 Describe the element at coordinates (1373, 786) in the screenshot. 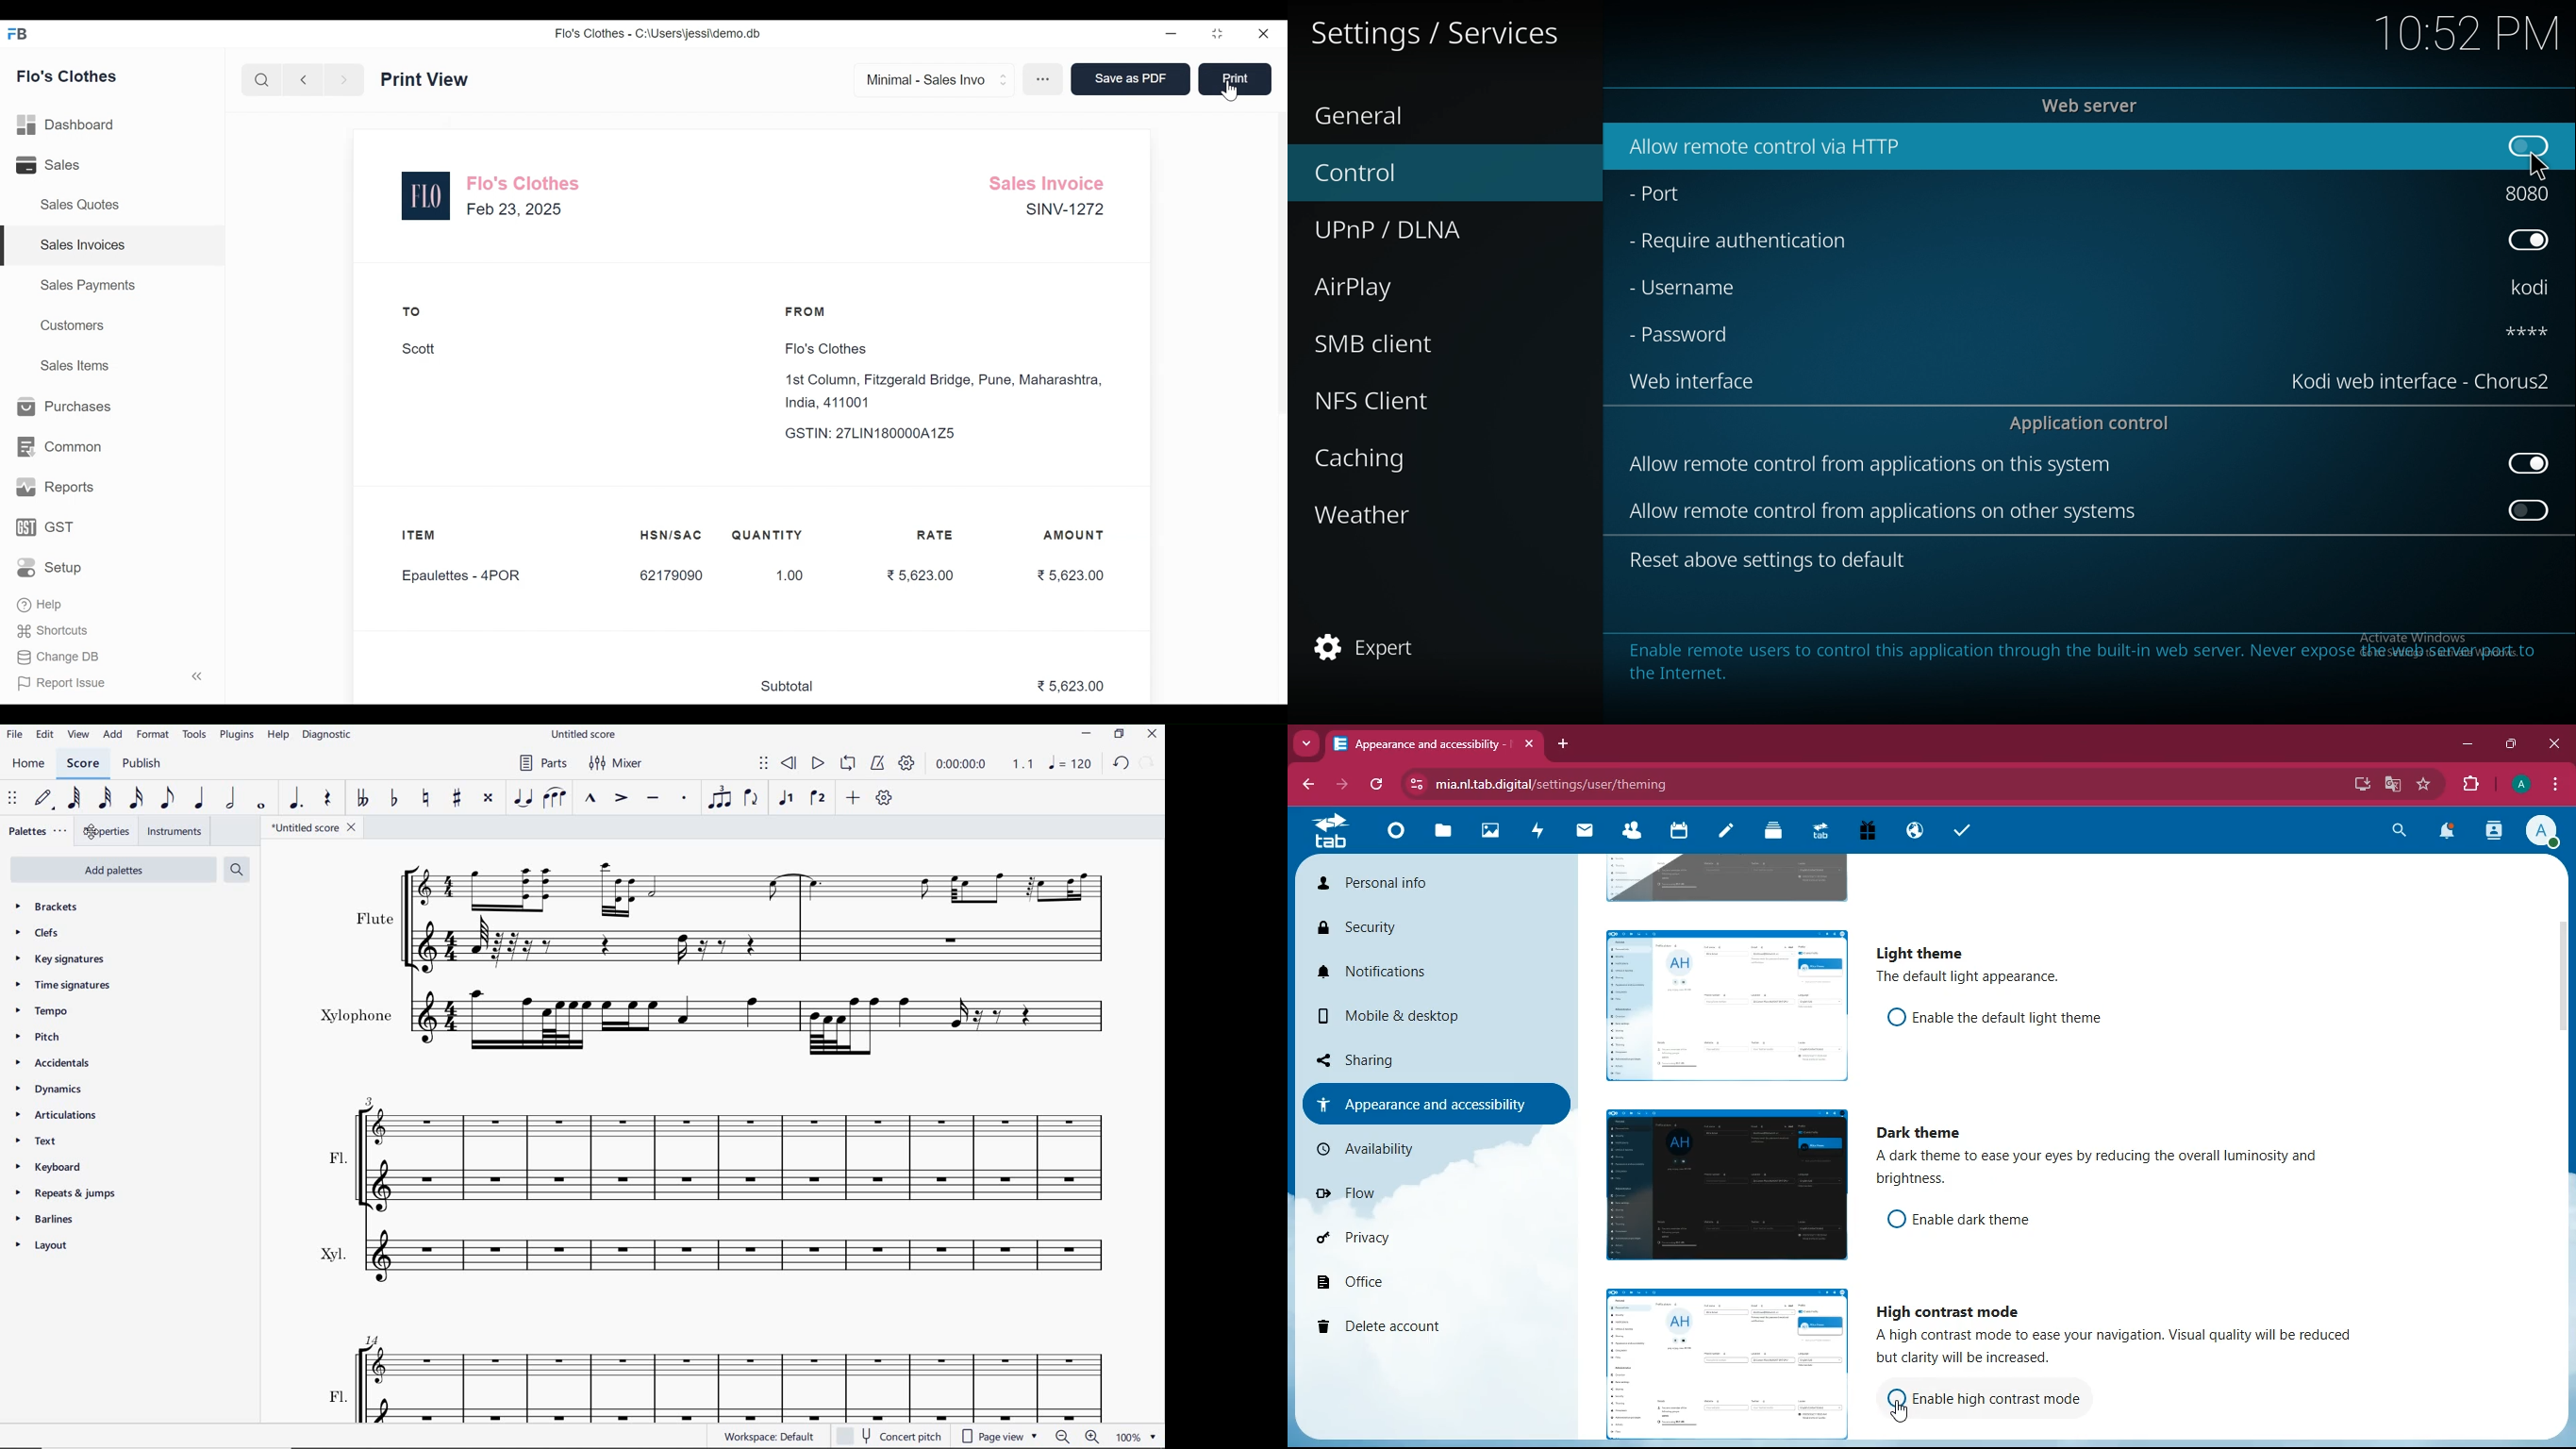

I see `refresh` at that location.